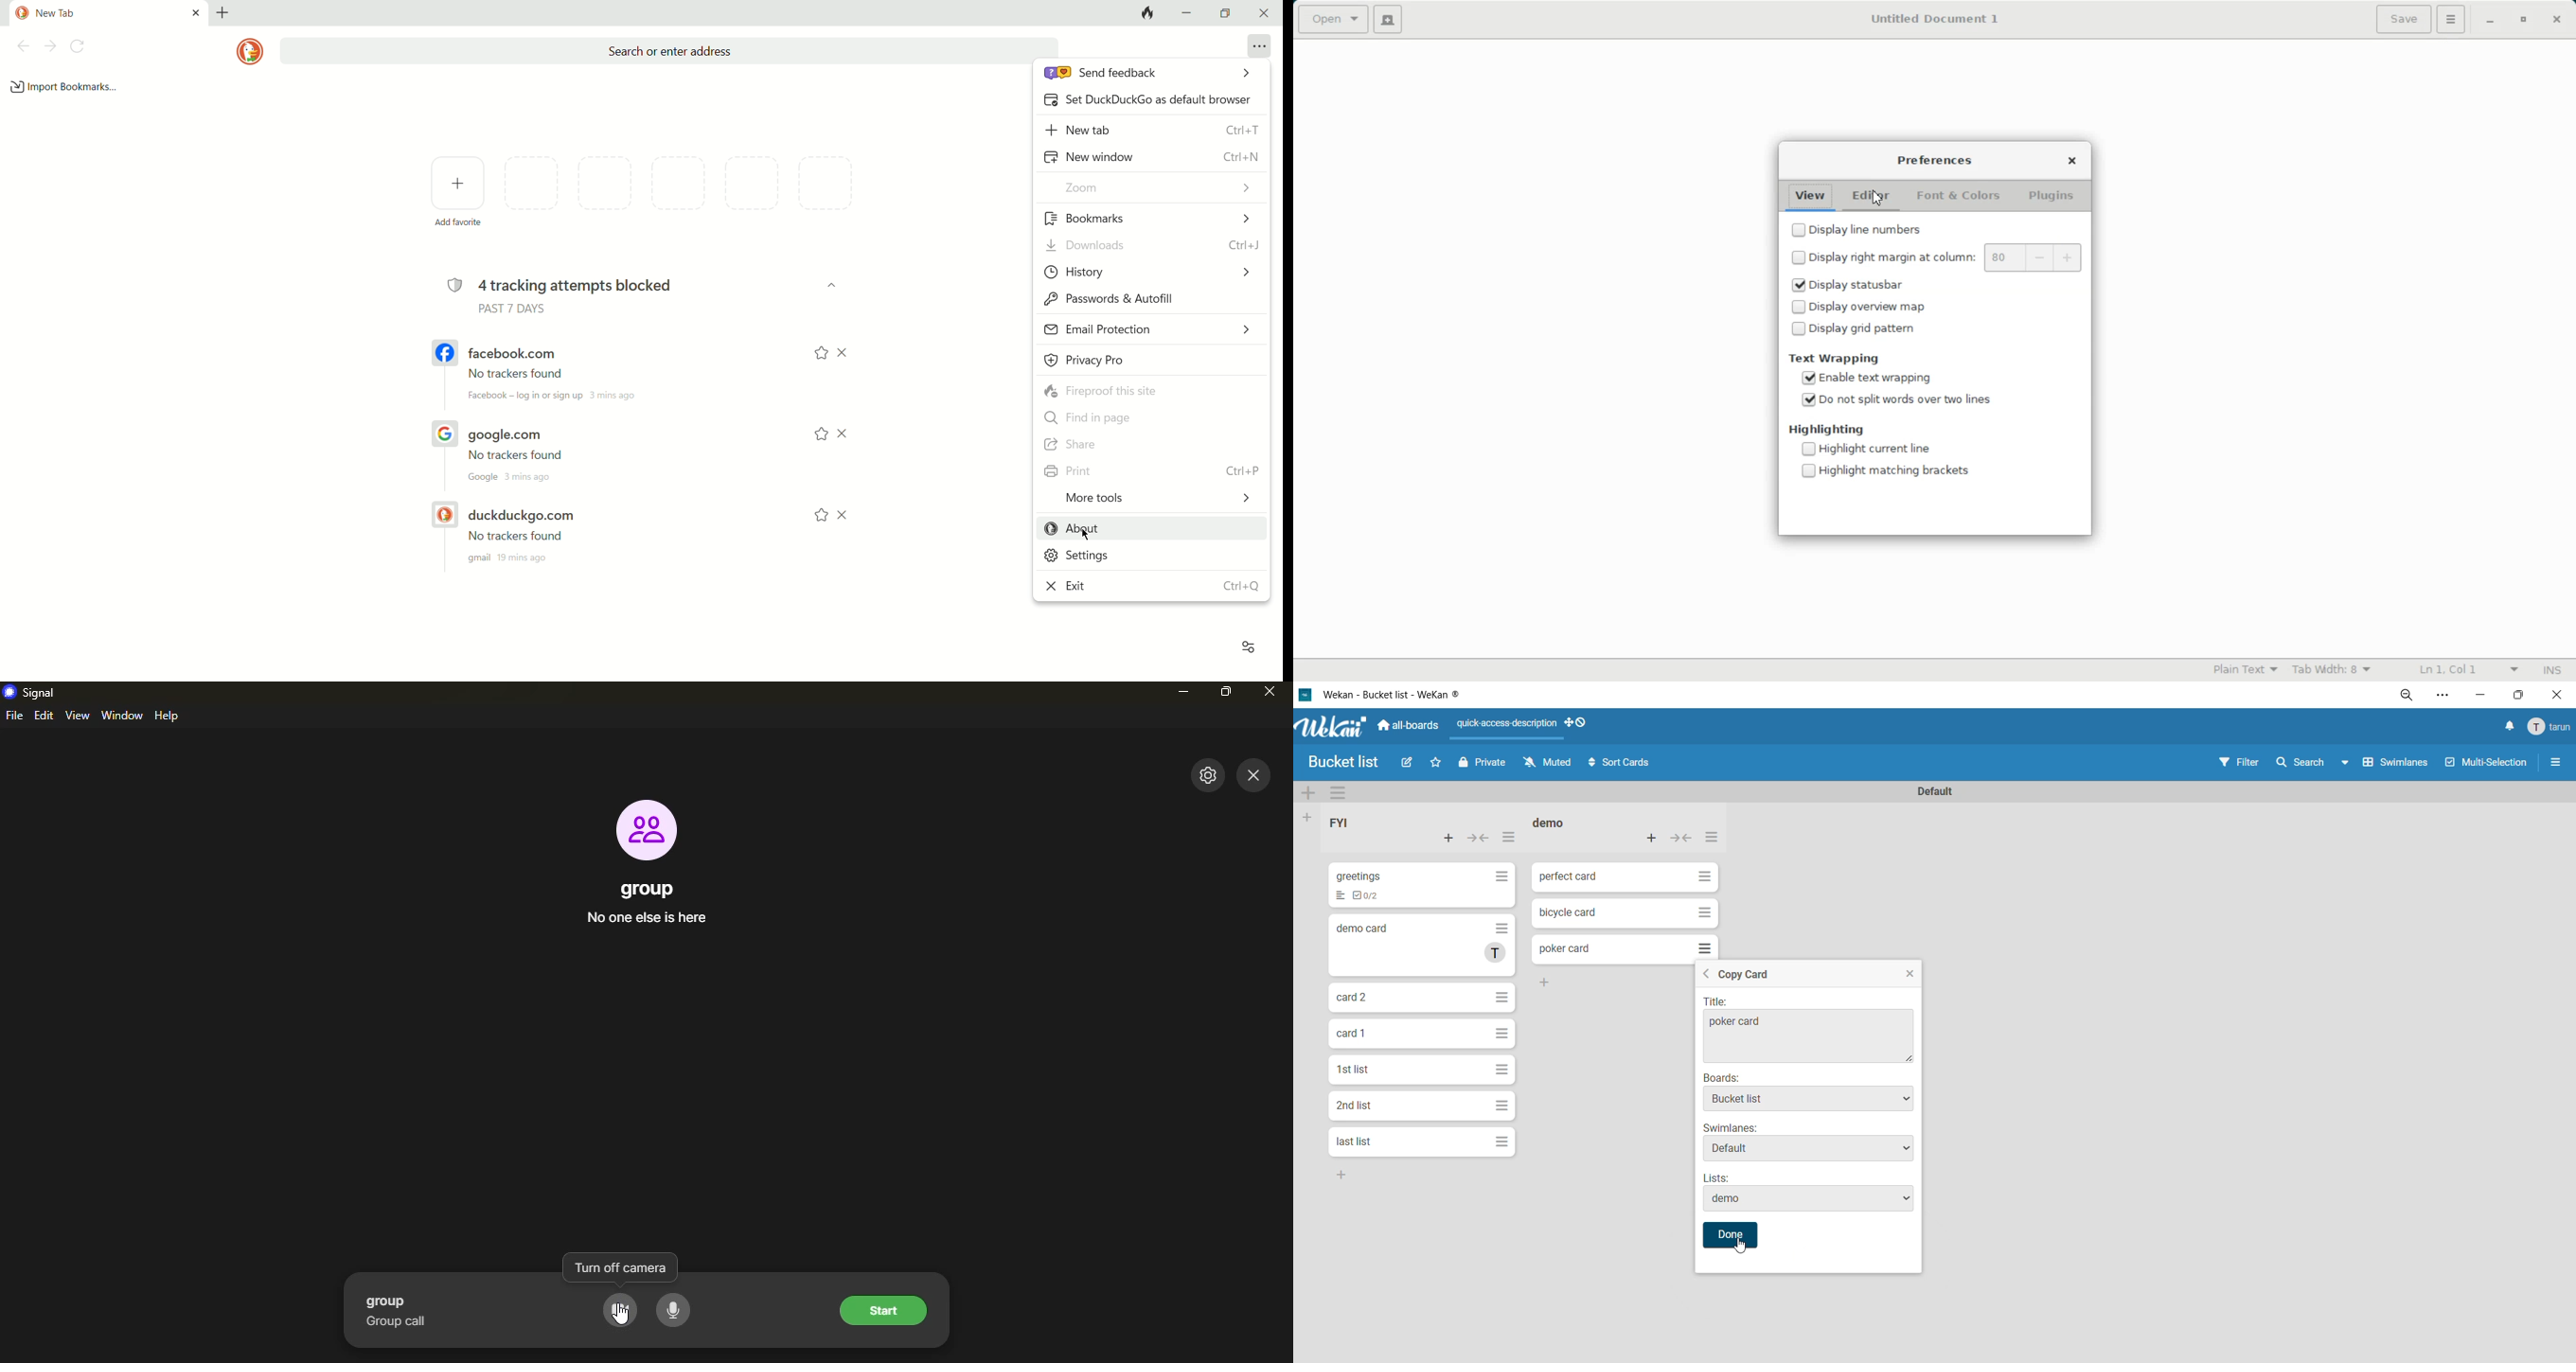  Describe the element at coordinates (1742, 1249) in the screenshot. I see `Mouse Cursor` at that location.